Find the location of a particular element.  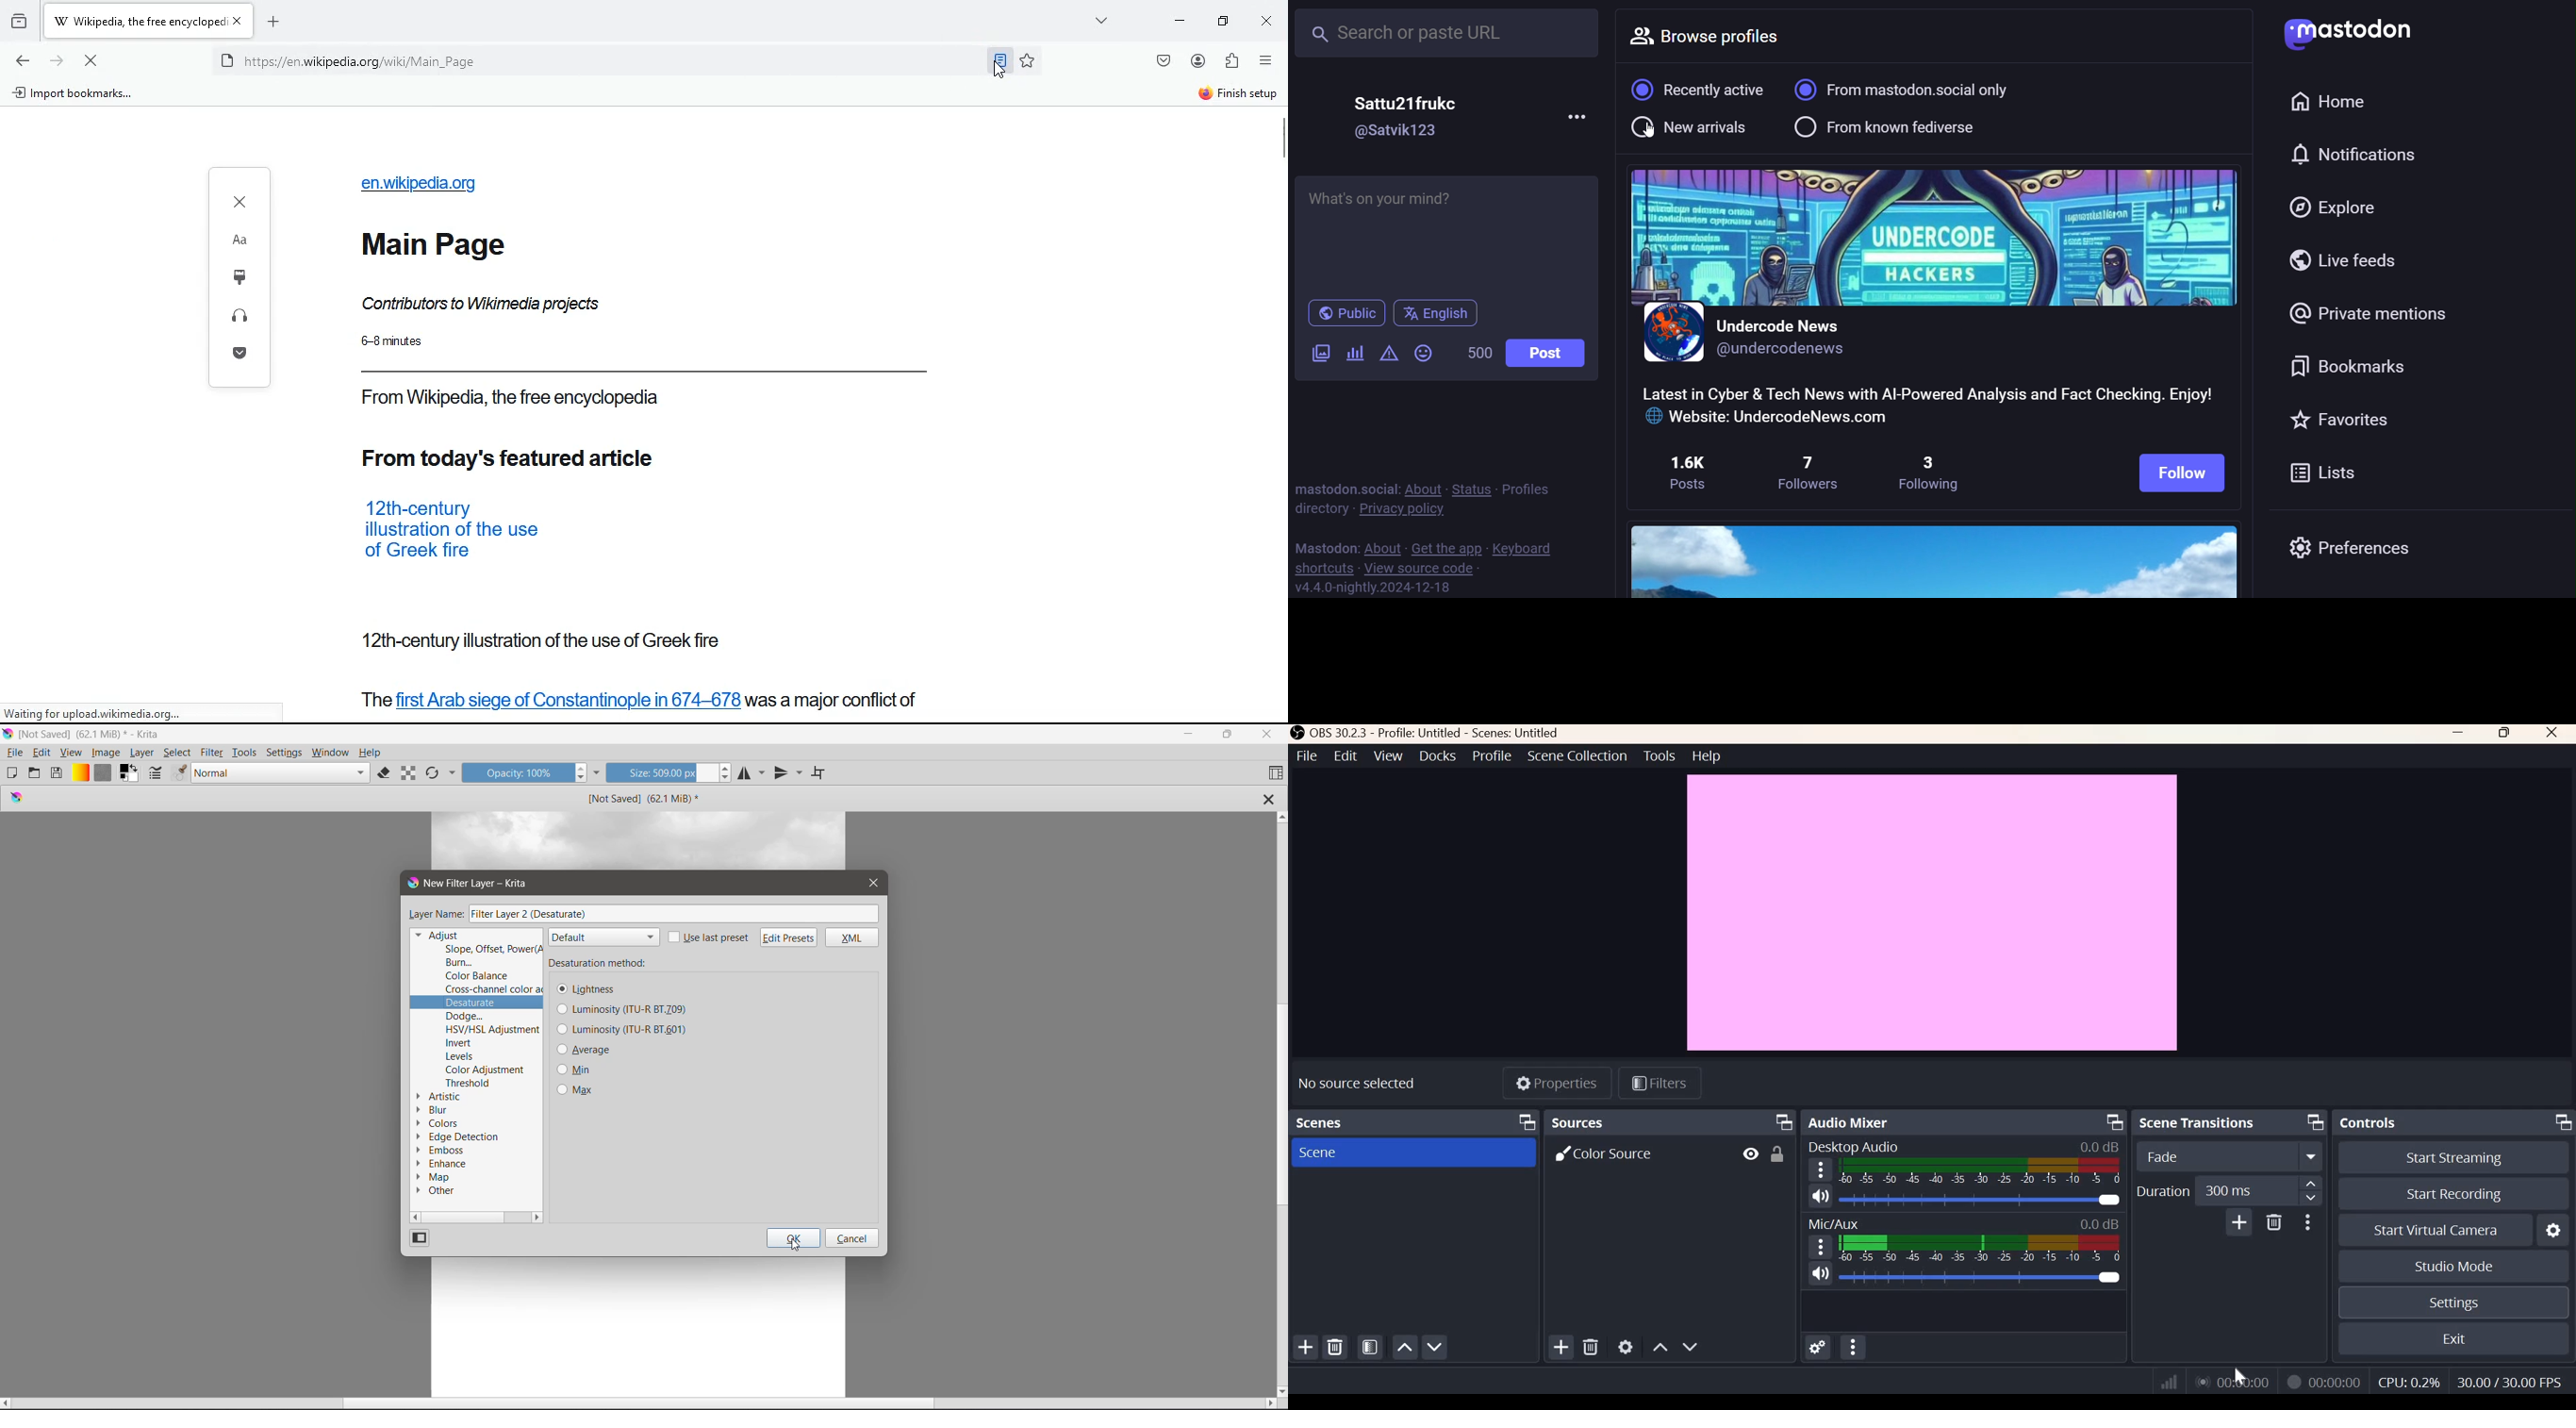

Edit is located at coordinates (1344, 756).